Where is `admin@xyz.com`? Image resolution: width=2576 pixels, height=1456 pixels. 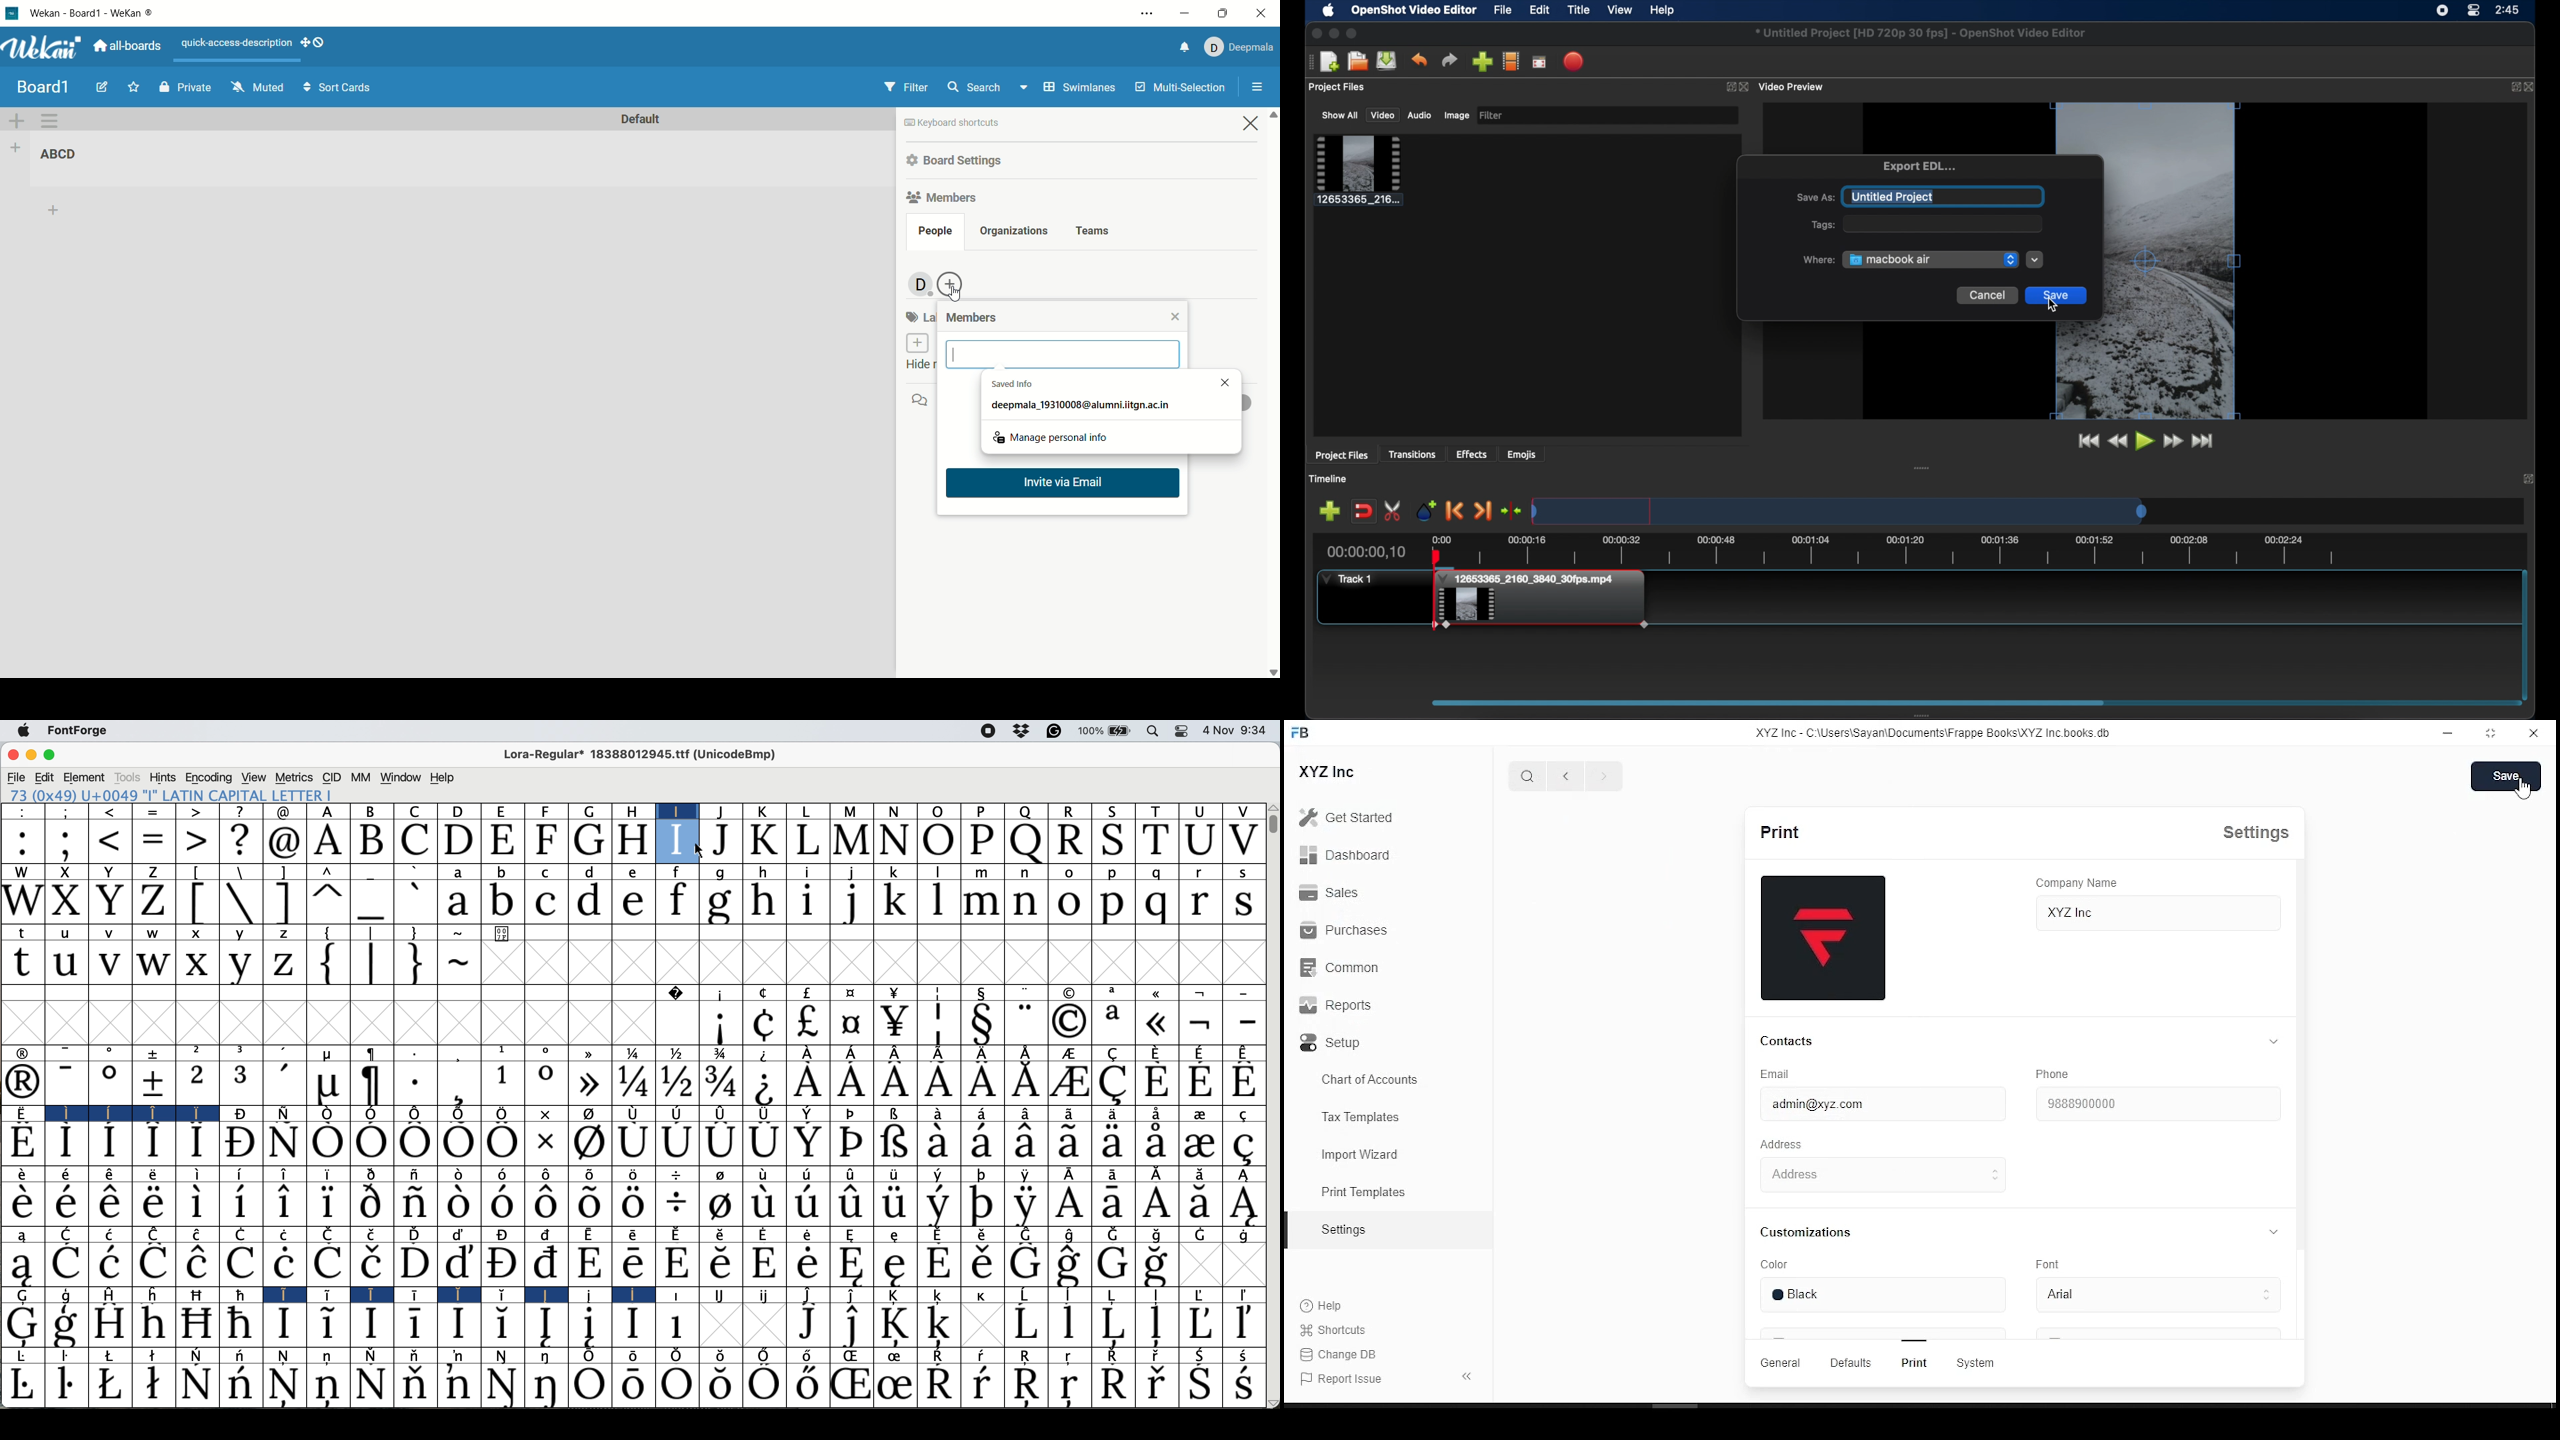
admin@xyz.com is located at coordinates (1824, 1105).